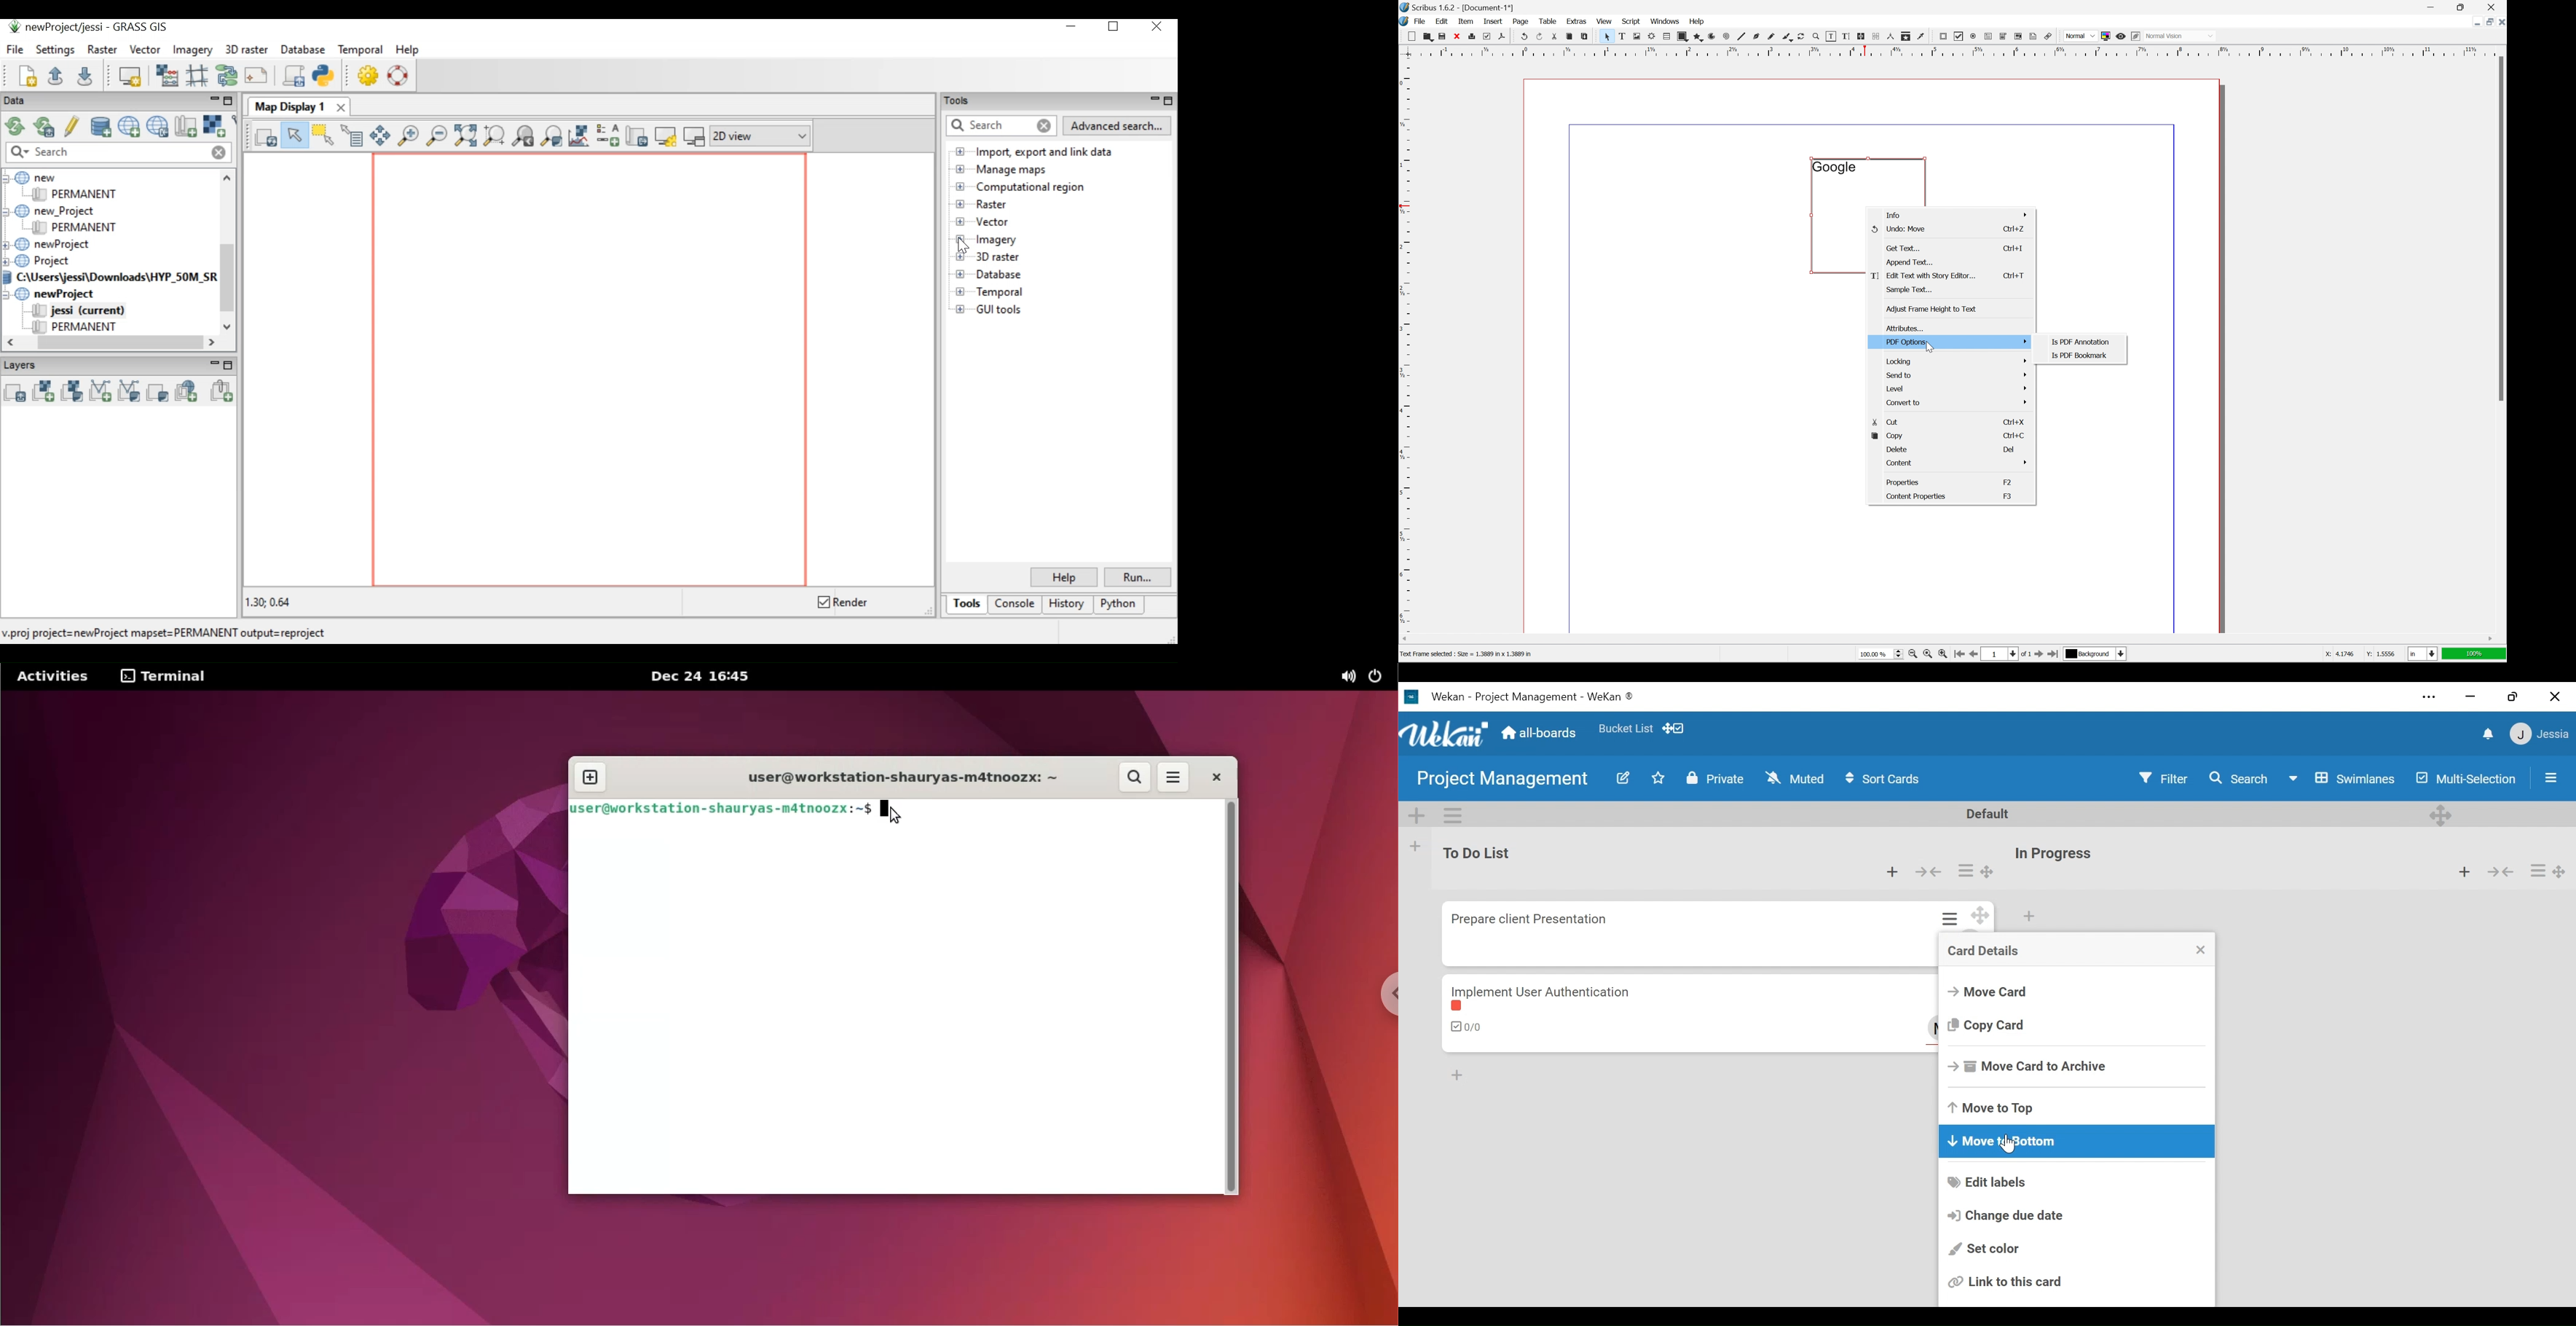 This screenshot has height=1344, width=2576. I want to click on select current layer, so click(2094, 654).